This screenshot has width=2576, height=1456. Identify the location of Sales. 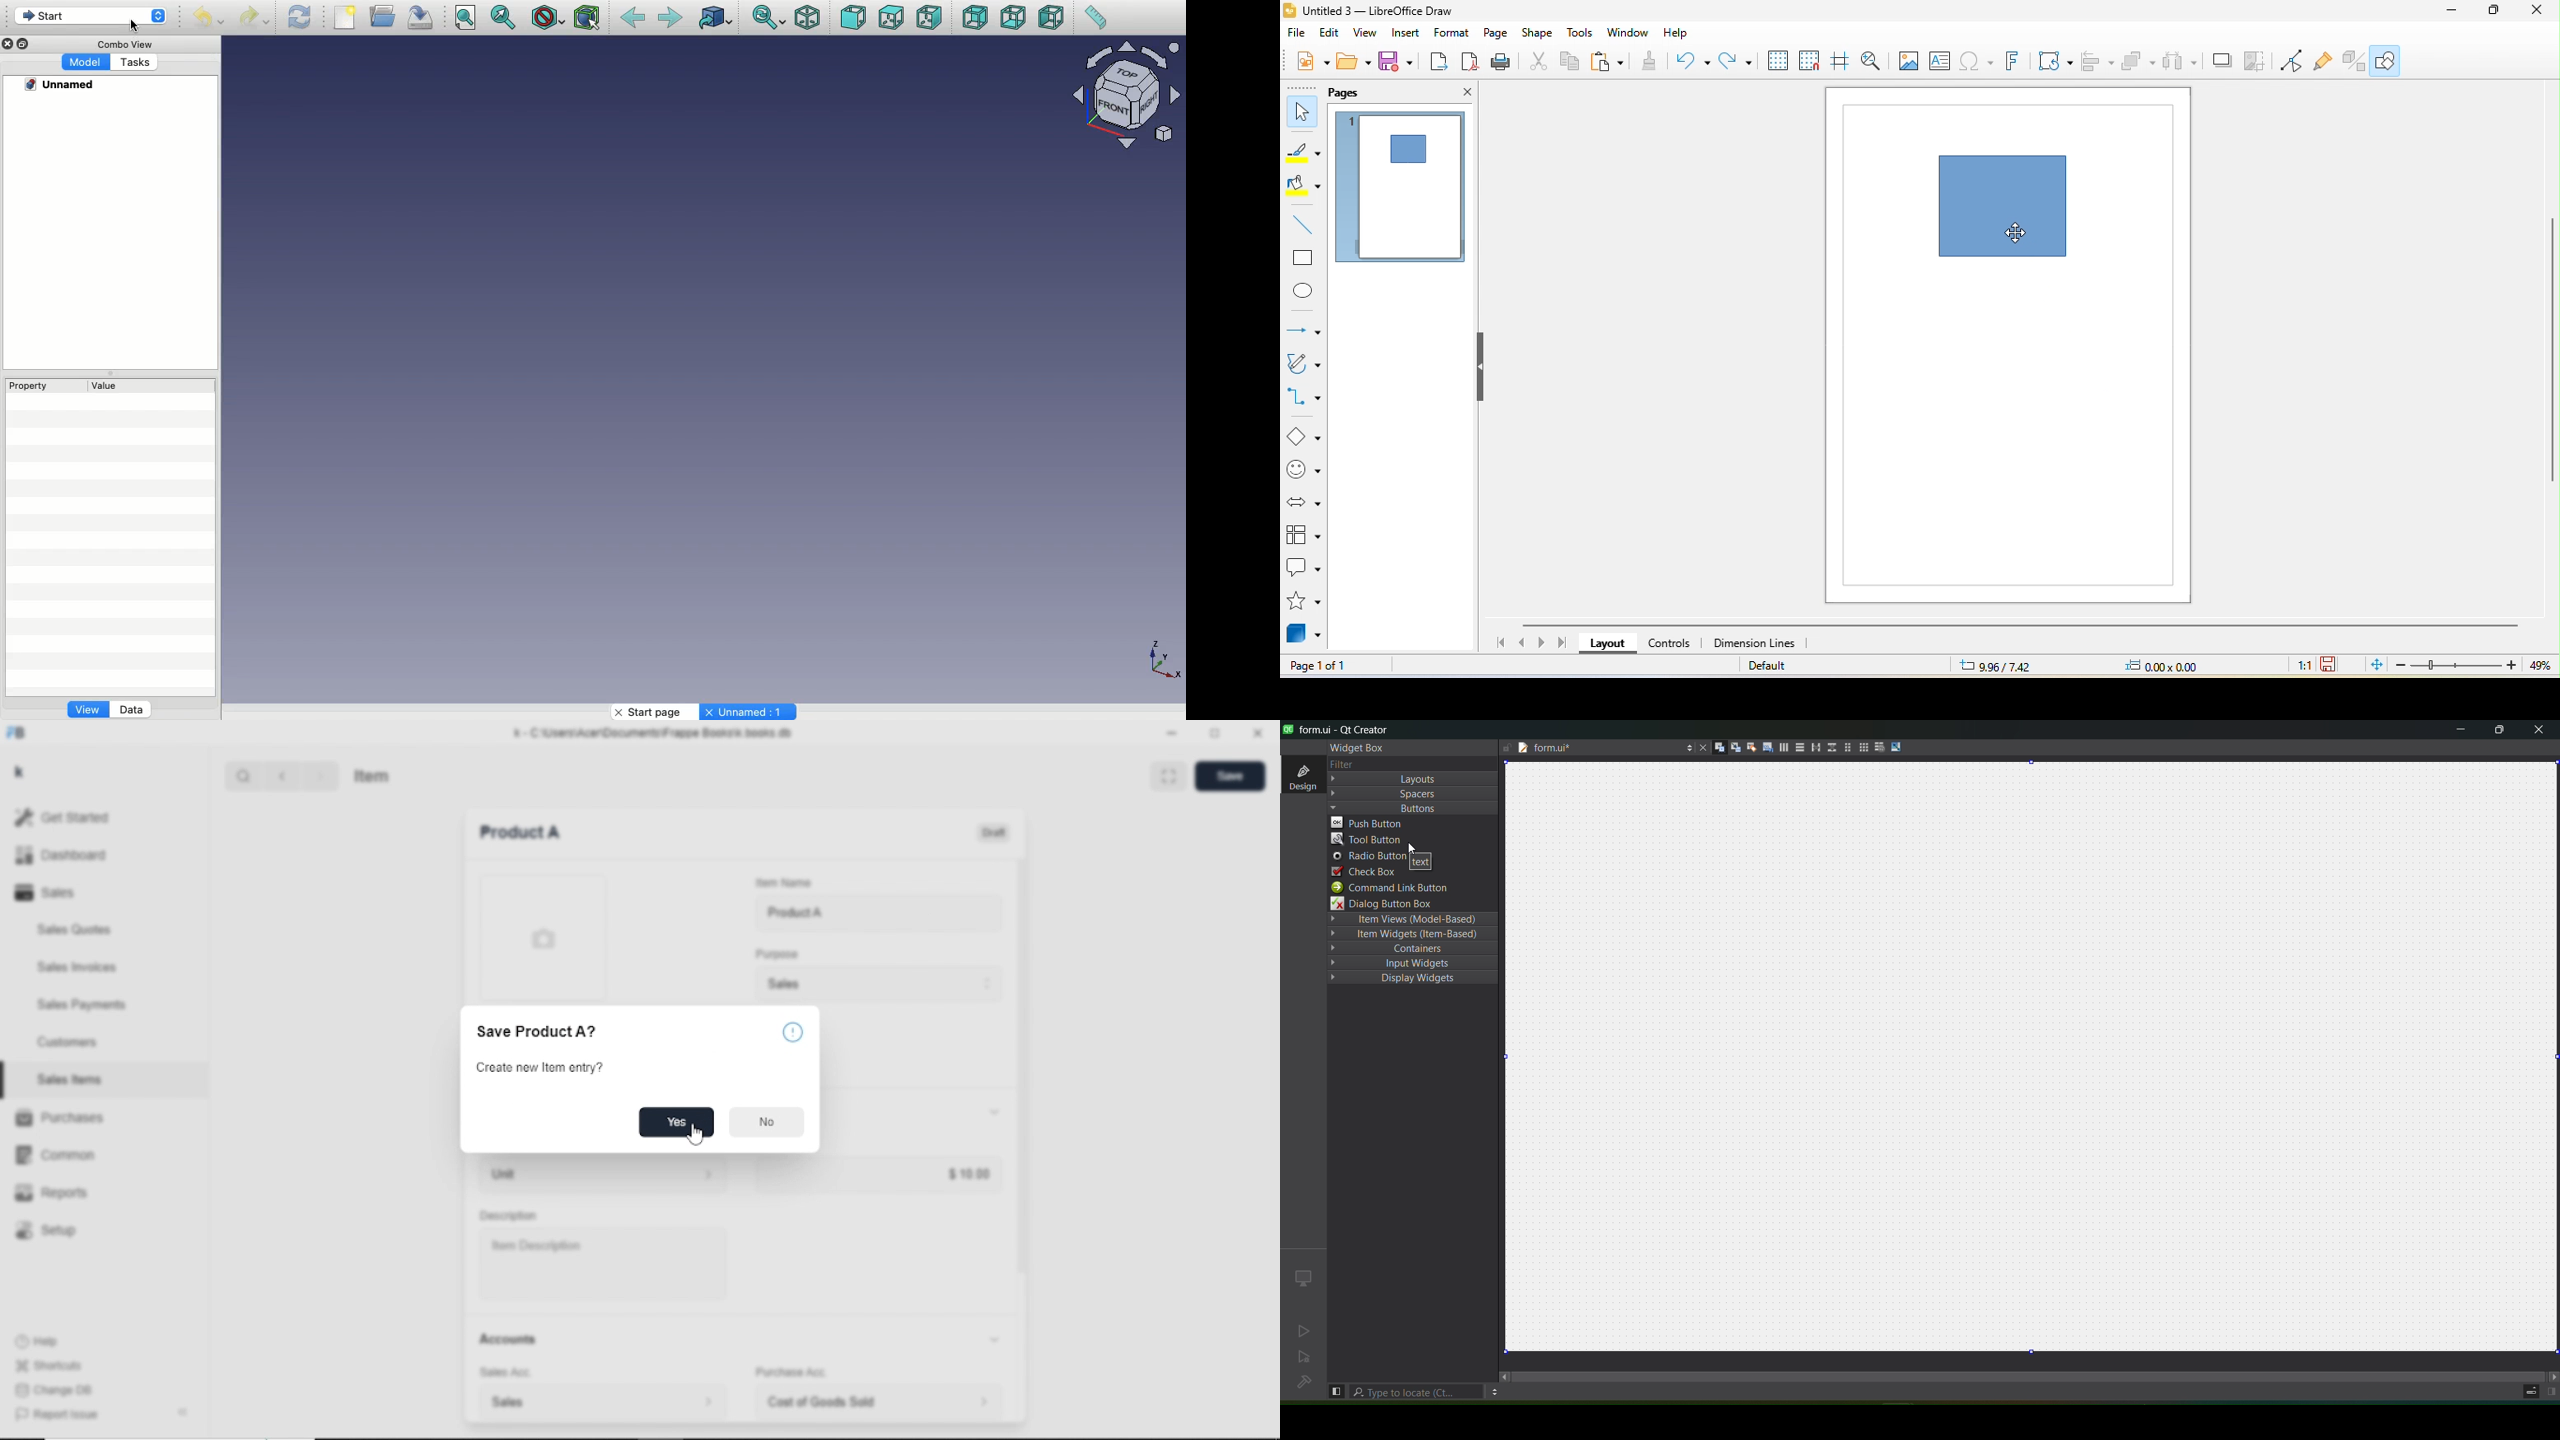
(601, 1401).